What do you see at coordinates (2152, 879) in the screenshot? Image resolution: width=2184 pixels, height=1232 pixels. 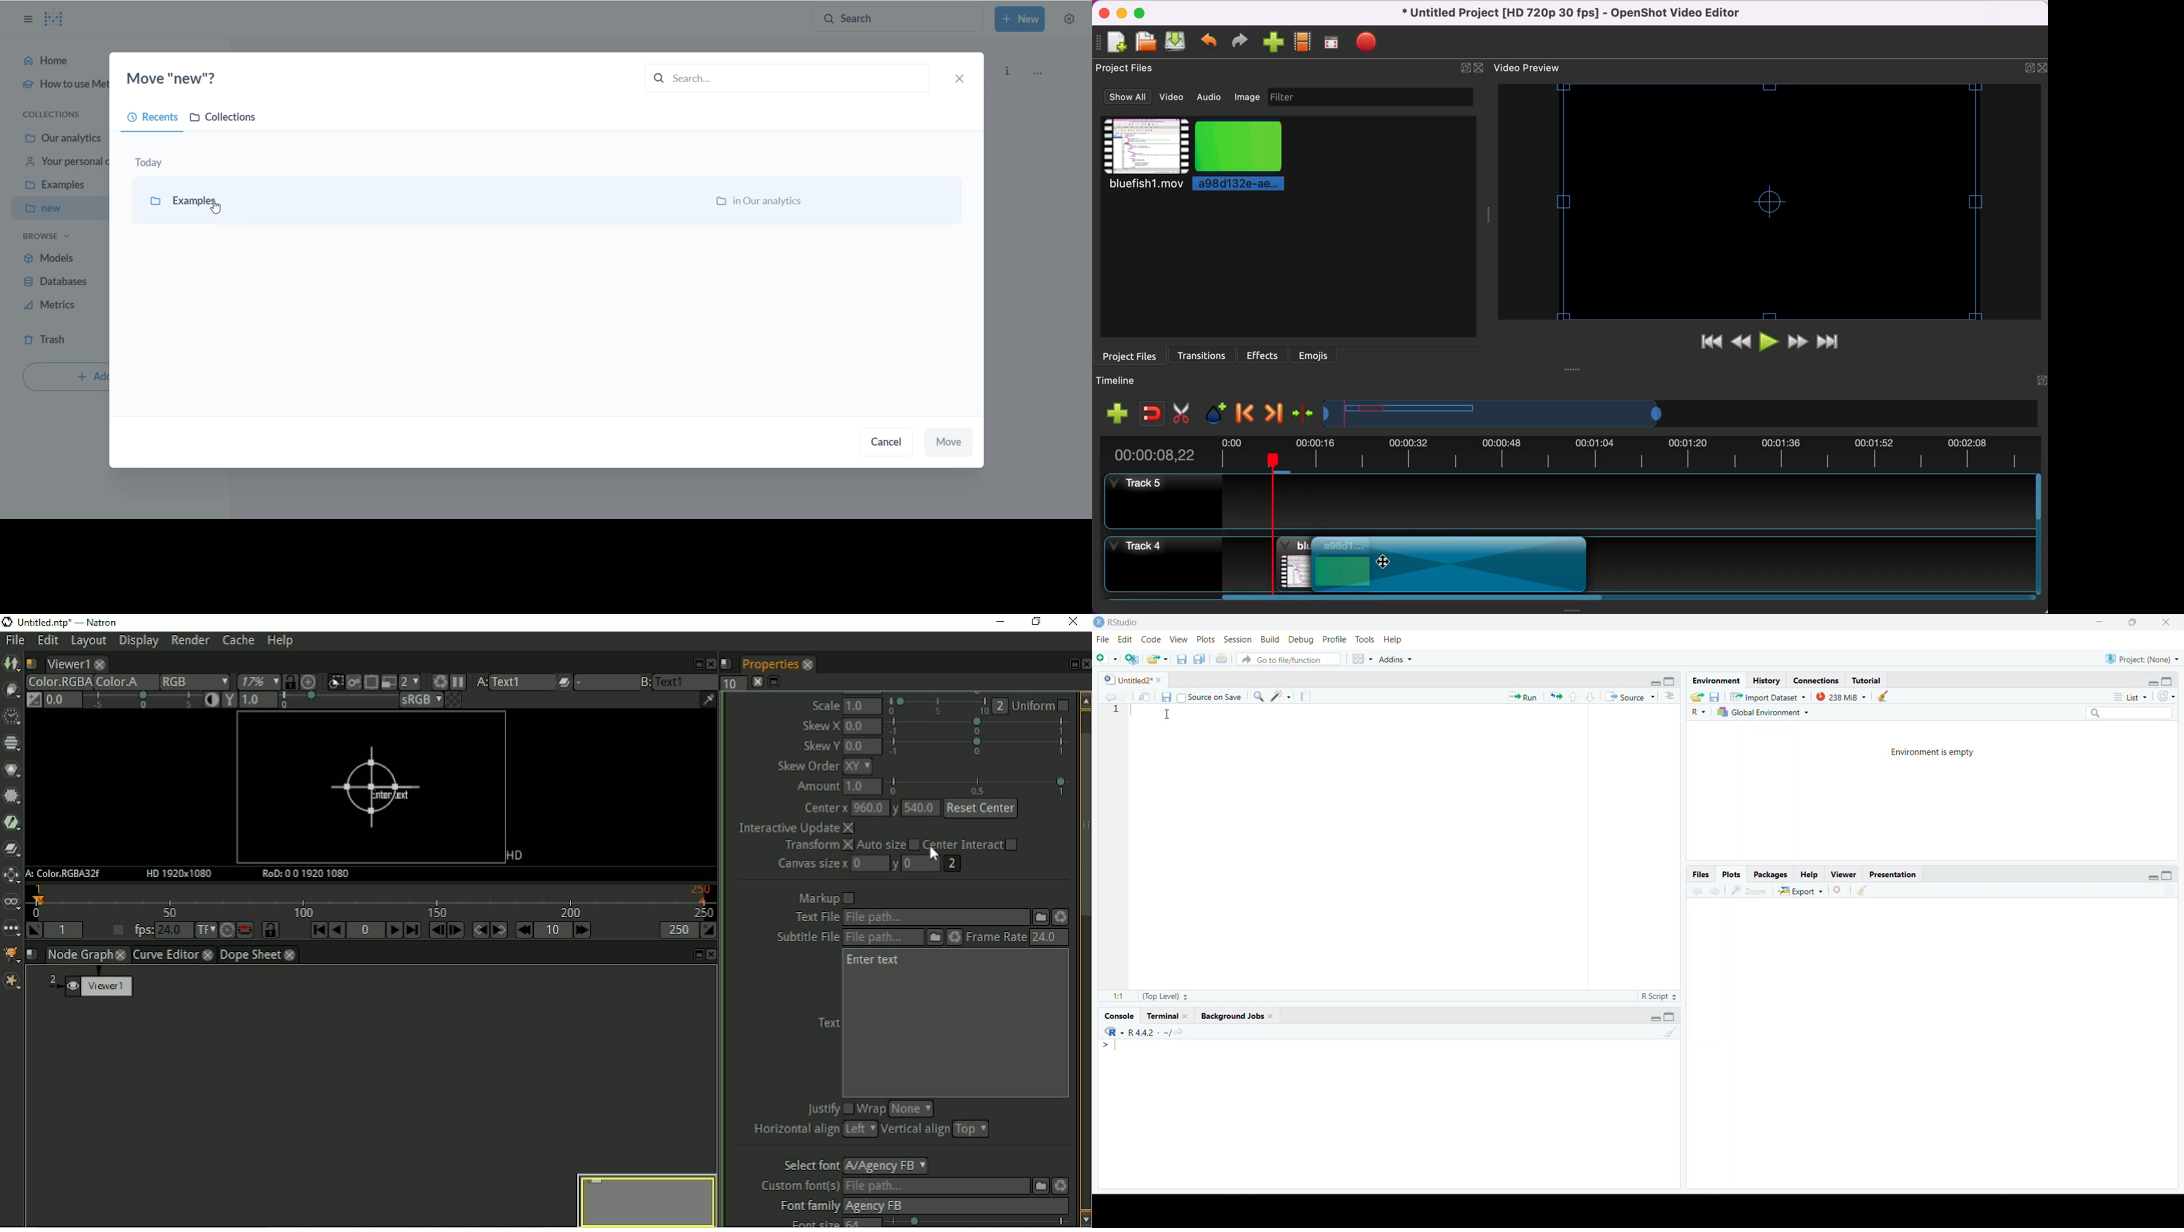 I see `minimize` at bounding box center [2152, 879].